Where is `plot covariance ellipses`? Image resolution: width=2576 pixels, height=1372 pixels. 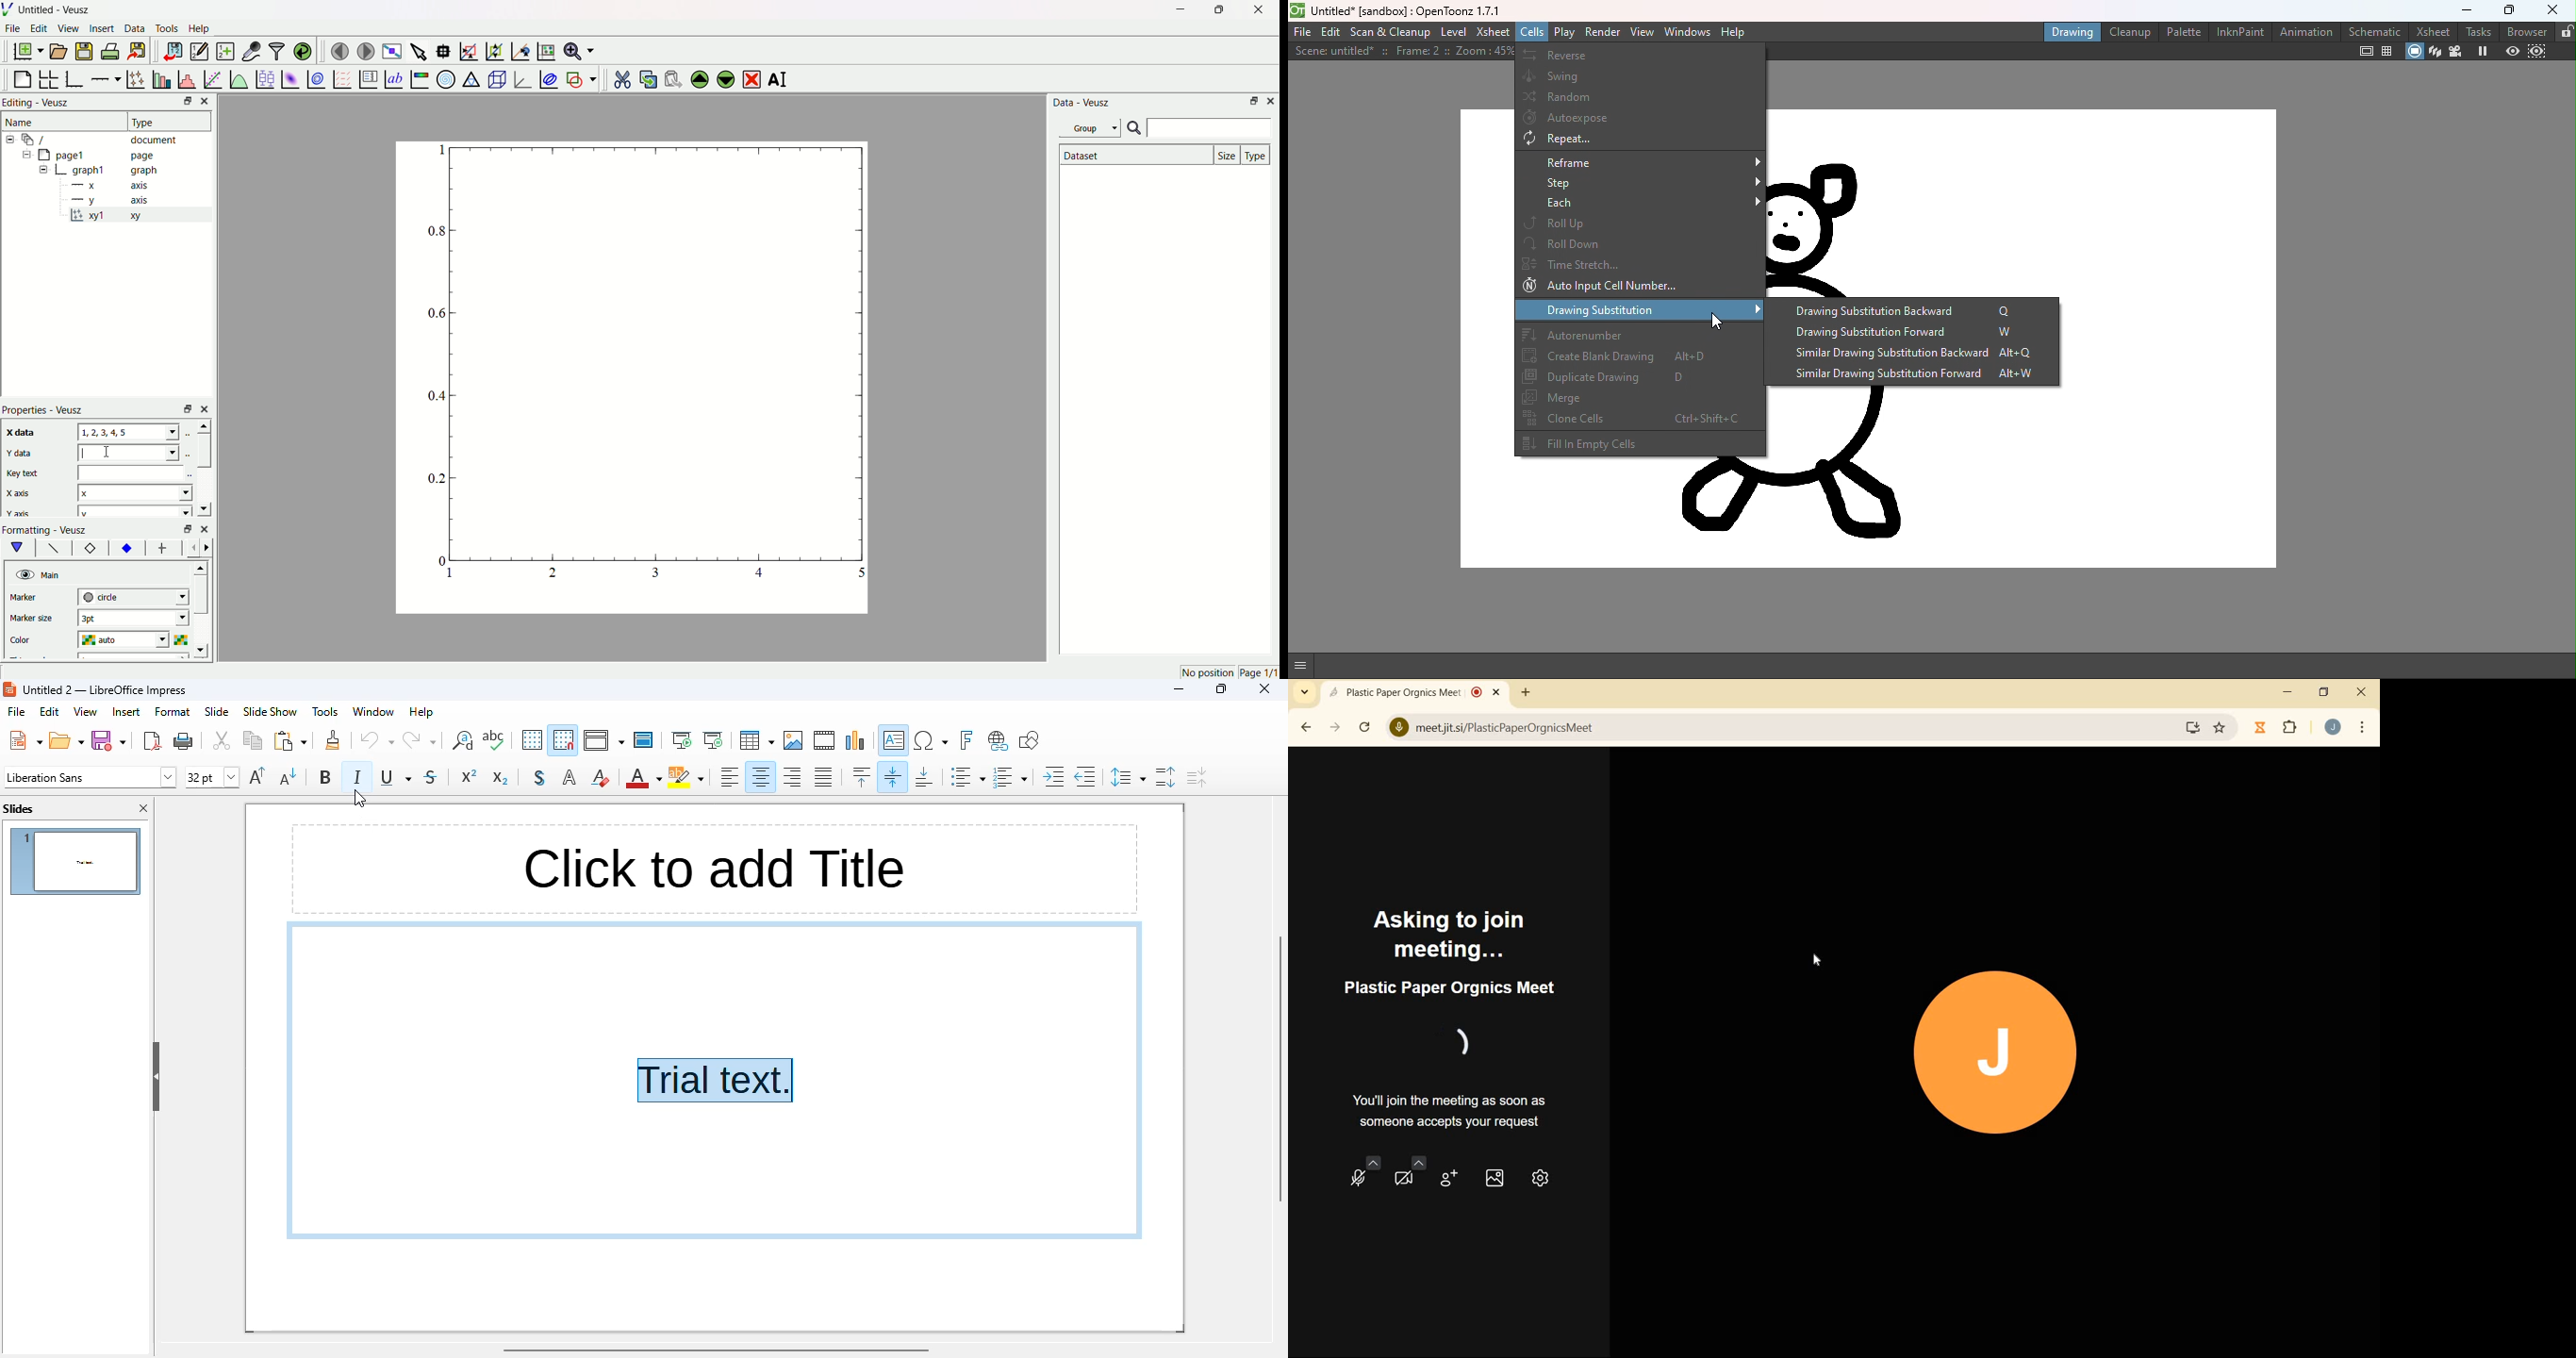
plot covariance ellipses is located at coordinates (548, 77).